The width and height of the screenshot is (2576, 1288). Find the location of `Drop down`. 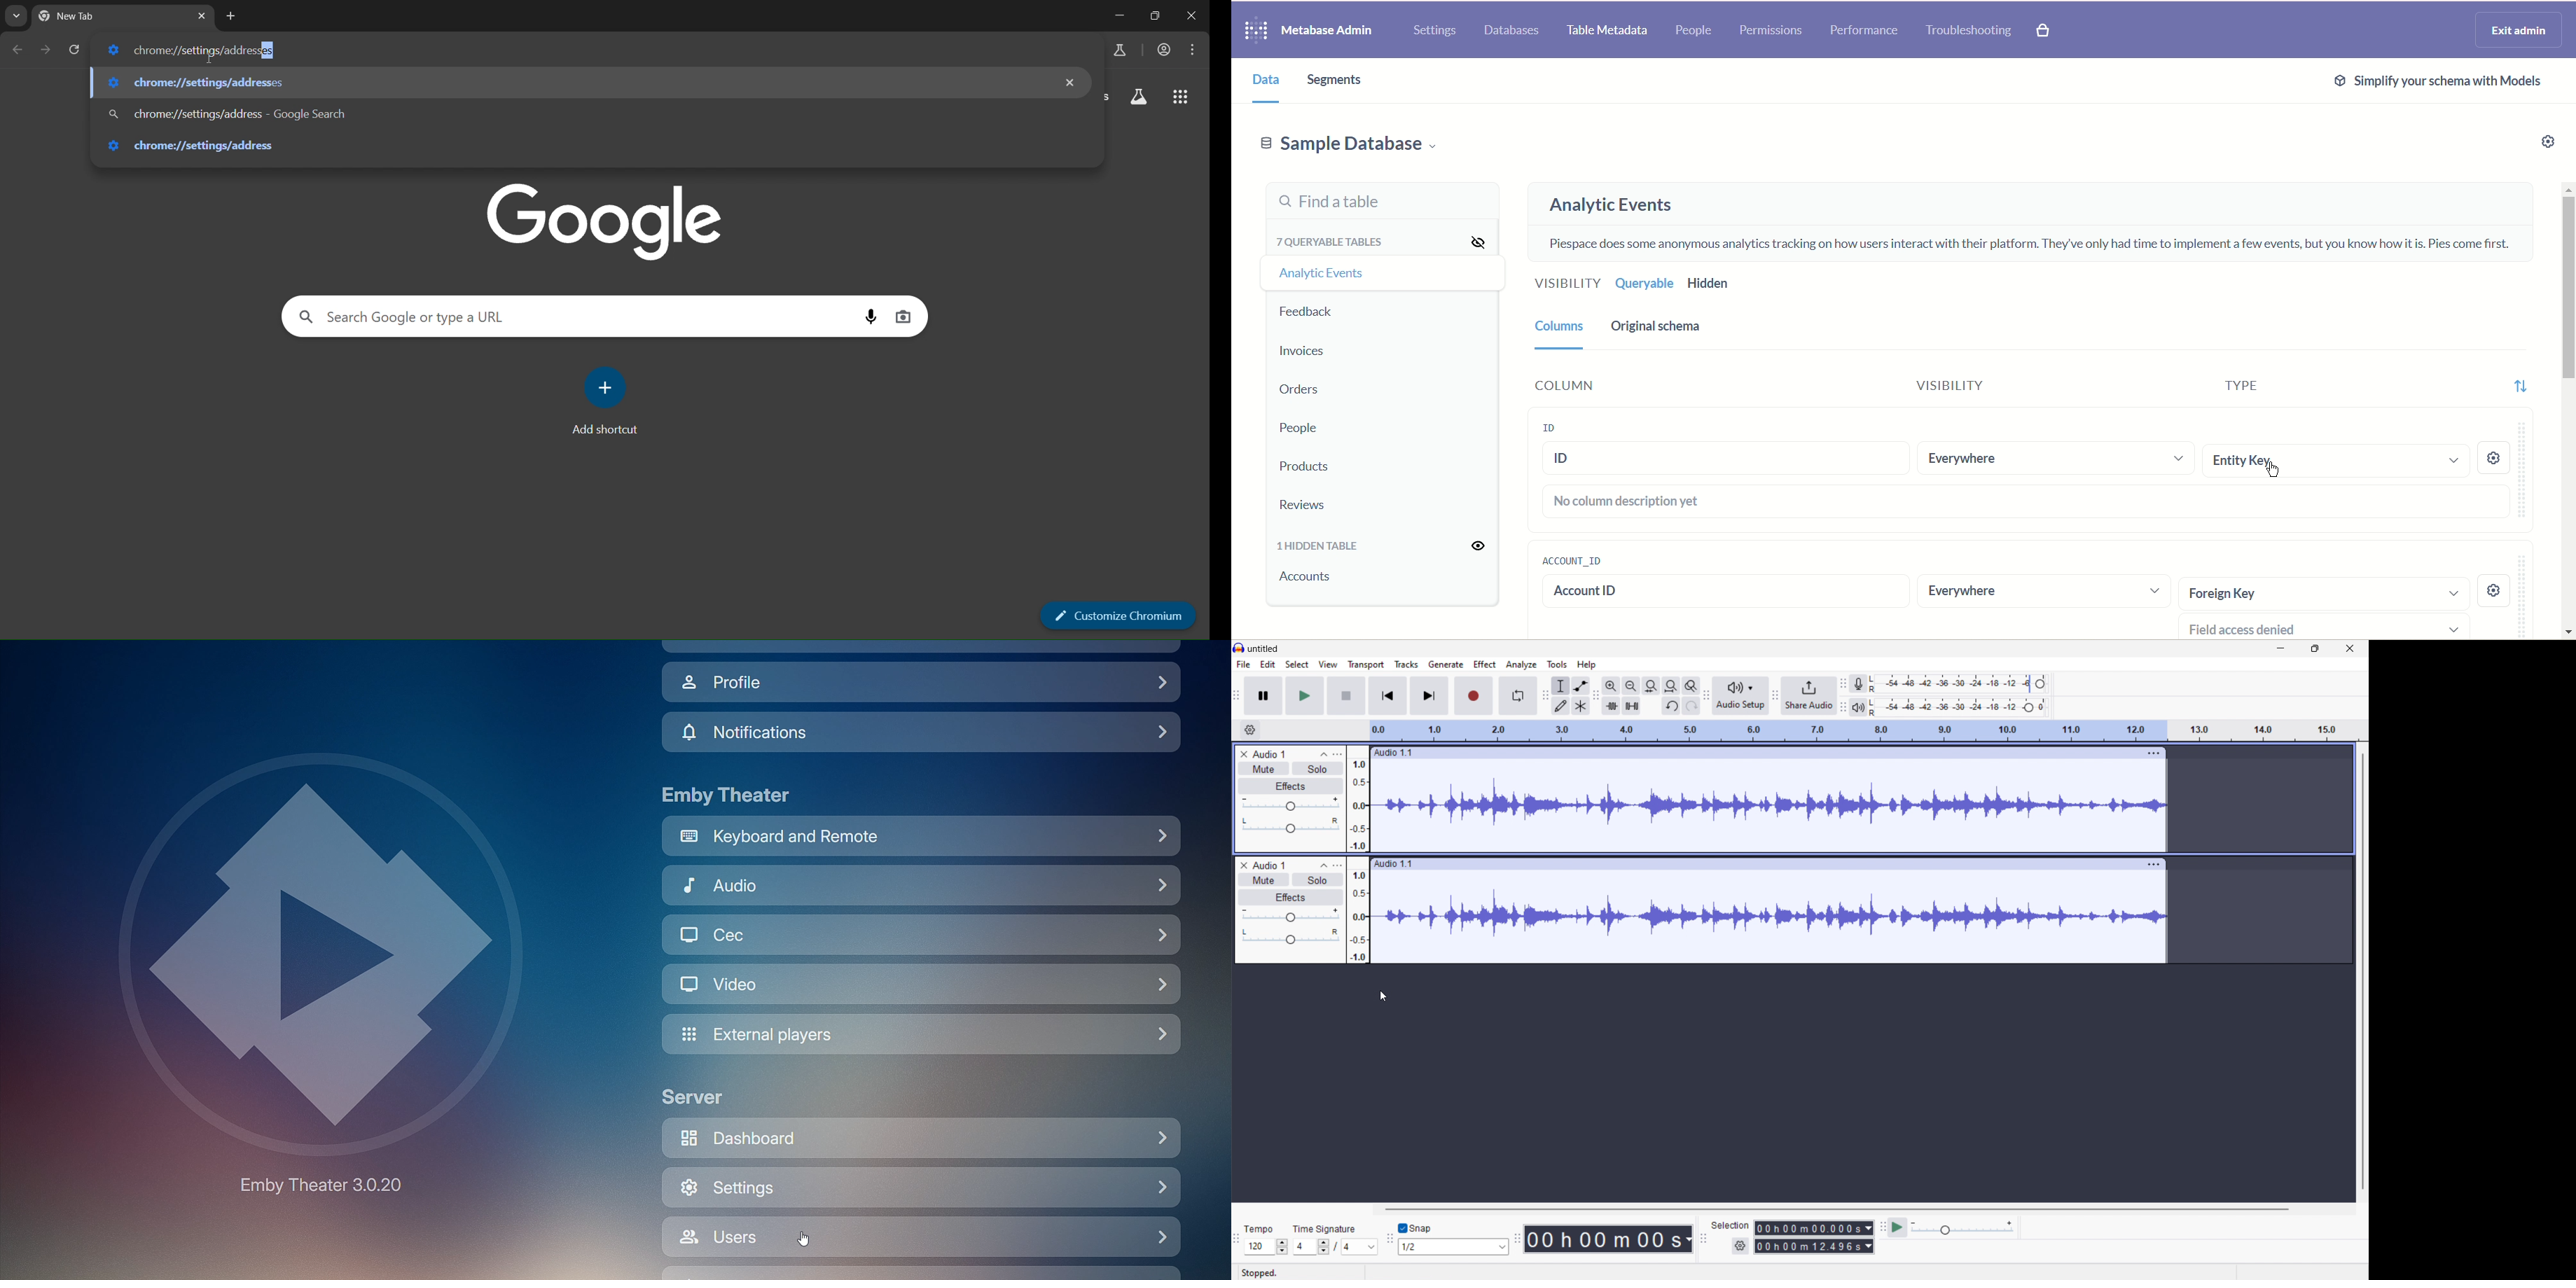

Drop down is located at coordinates (1322, 1247).